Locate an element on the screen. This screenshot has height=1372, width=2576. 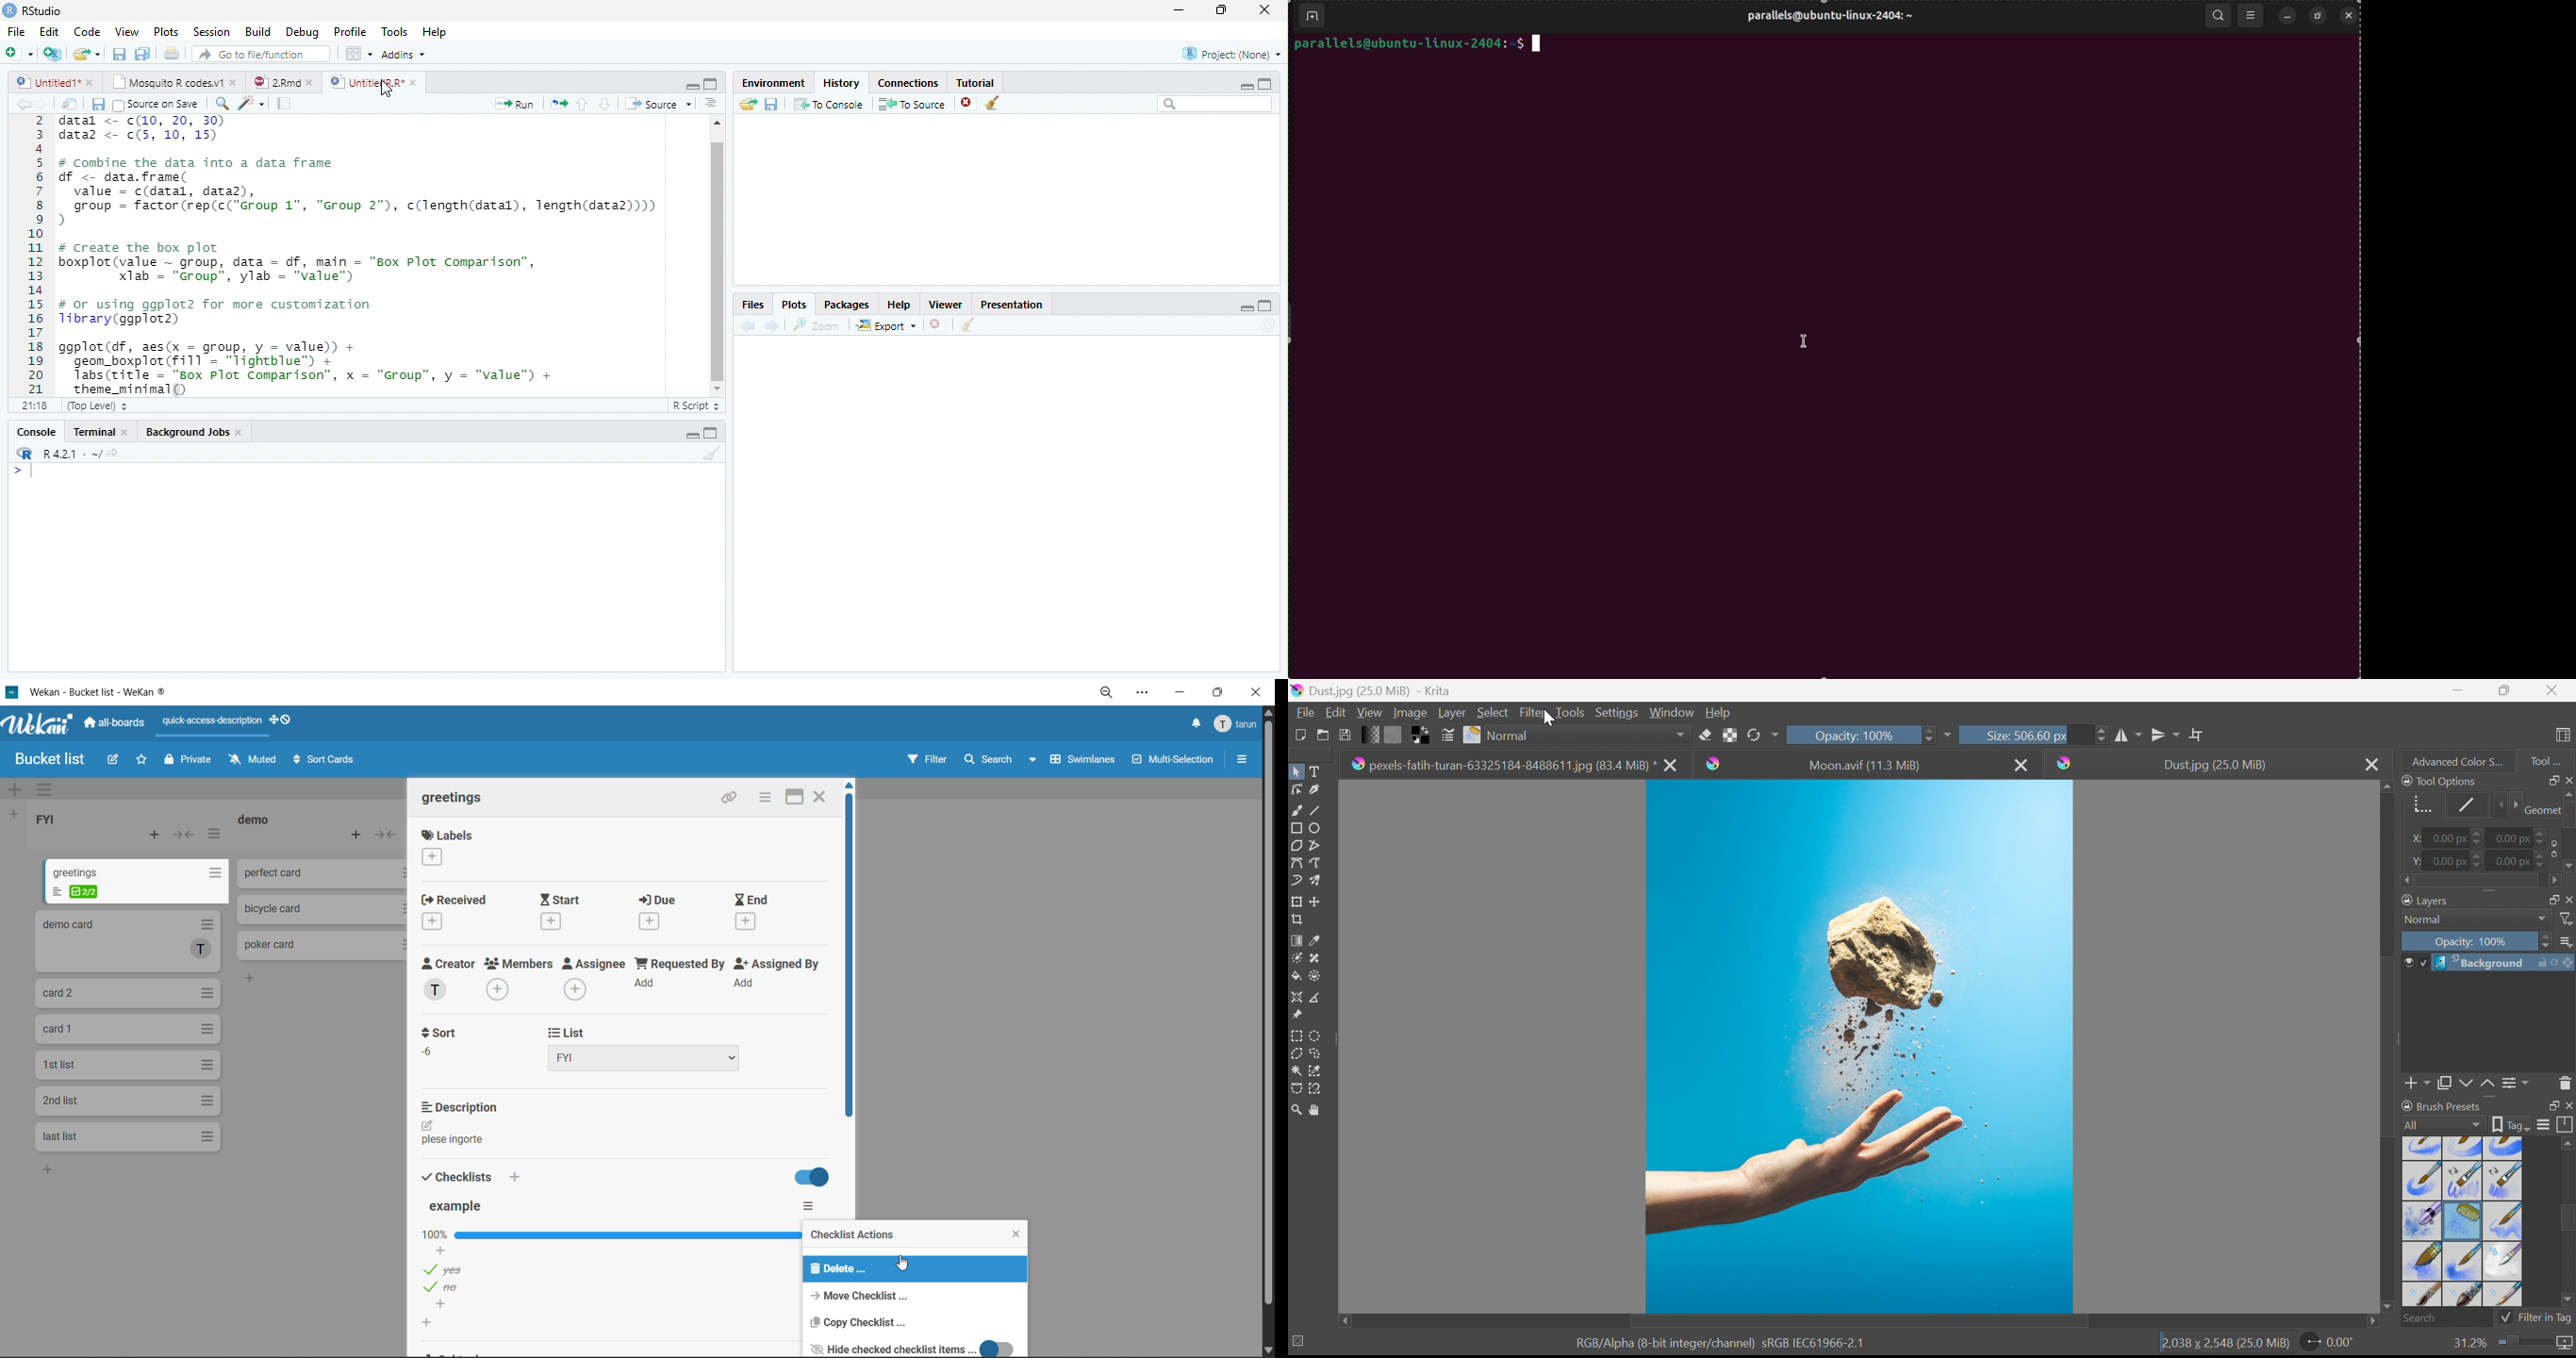
text is located at coordinates (456, 1140).